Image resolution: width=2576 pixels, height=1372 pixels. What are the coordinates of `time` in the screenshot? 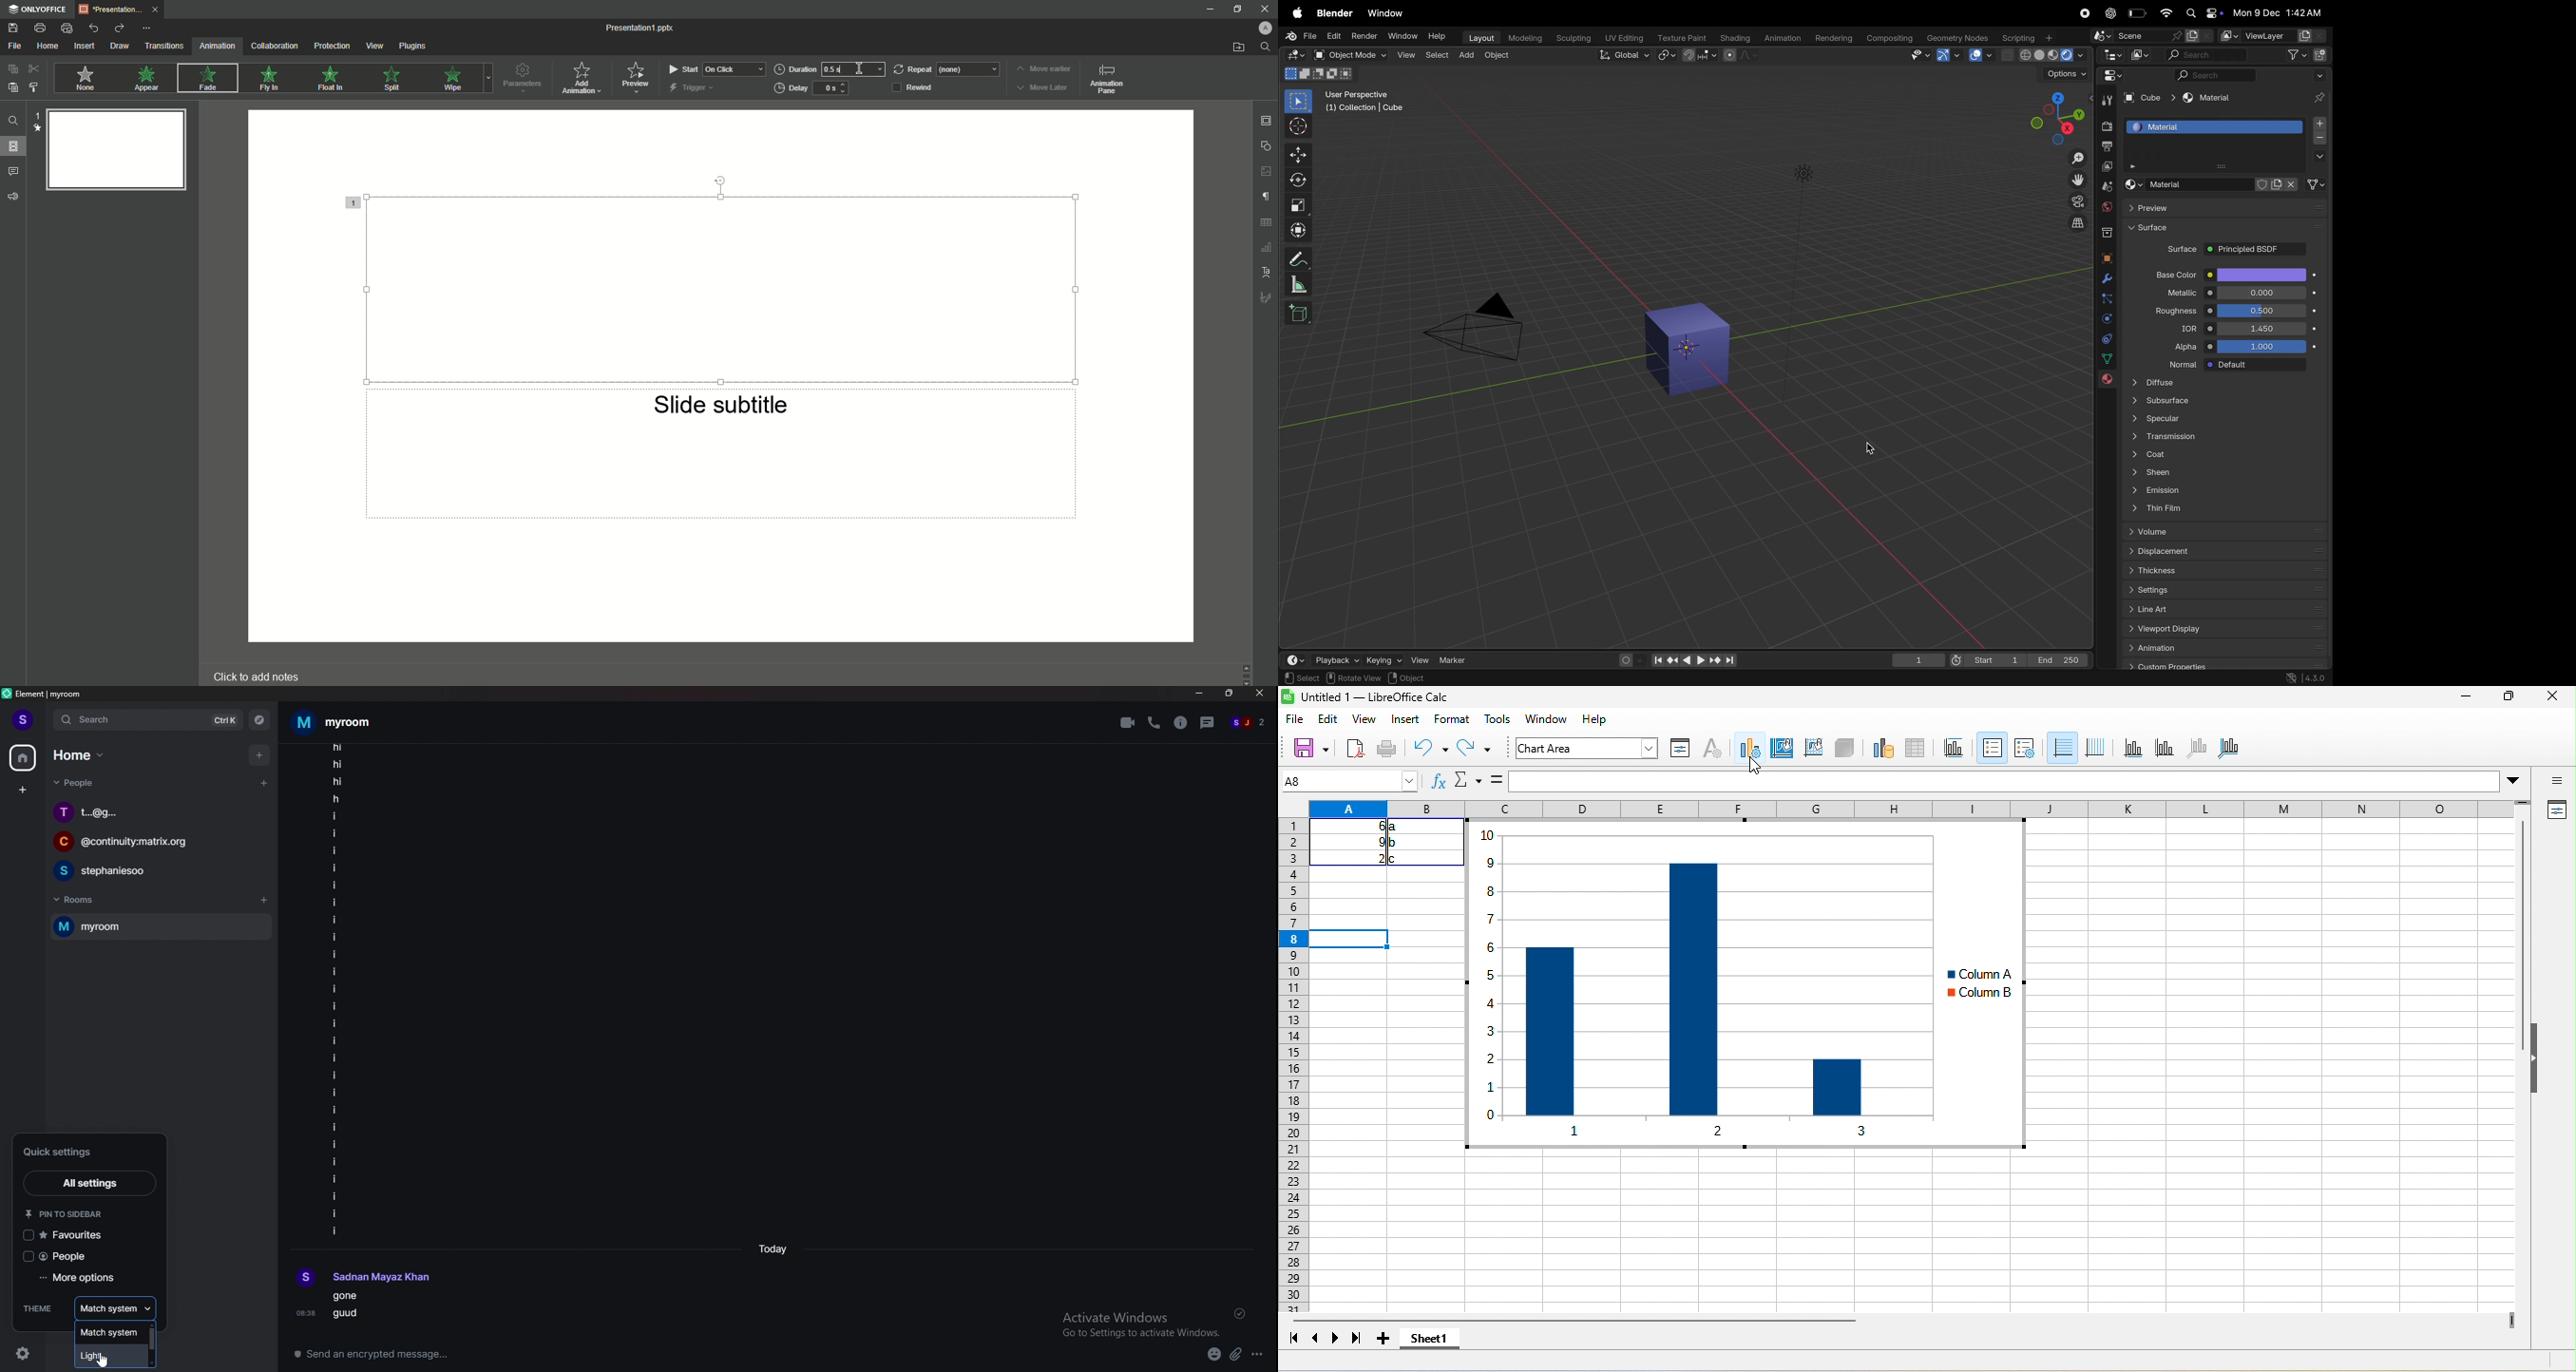 It's located at (776, 1249).